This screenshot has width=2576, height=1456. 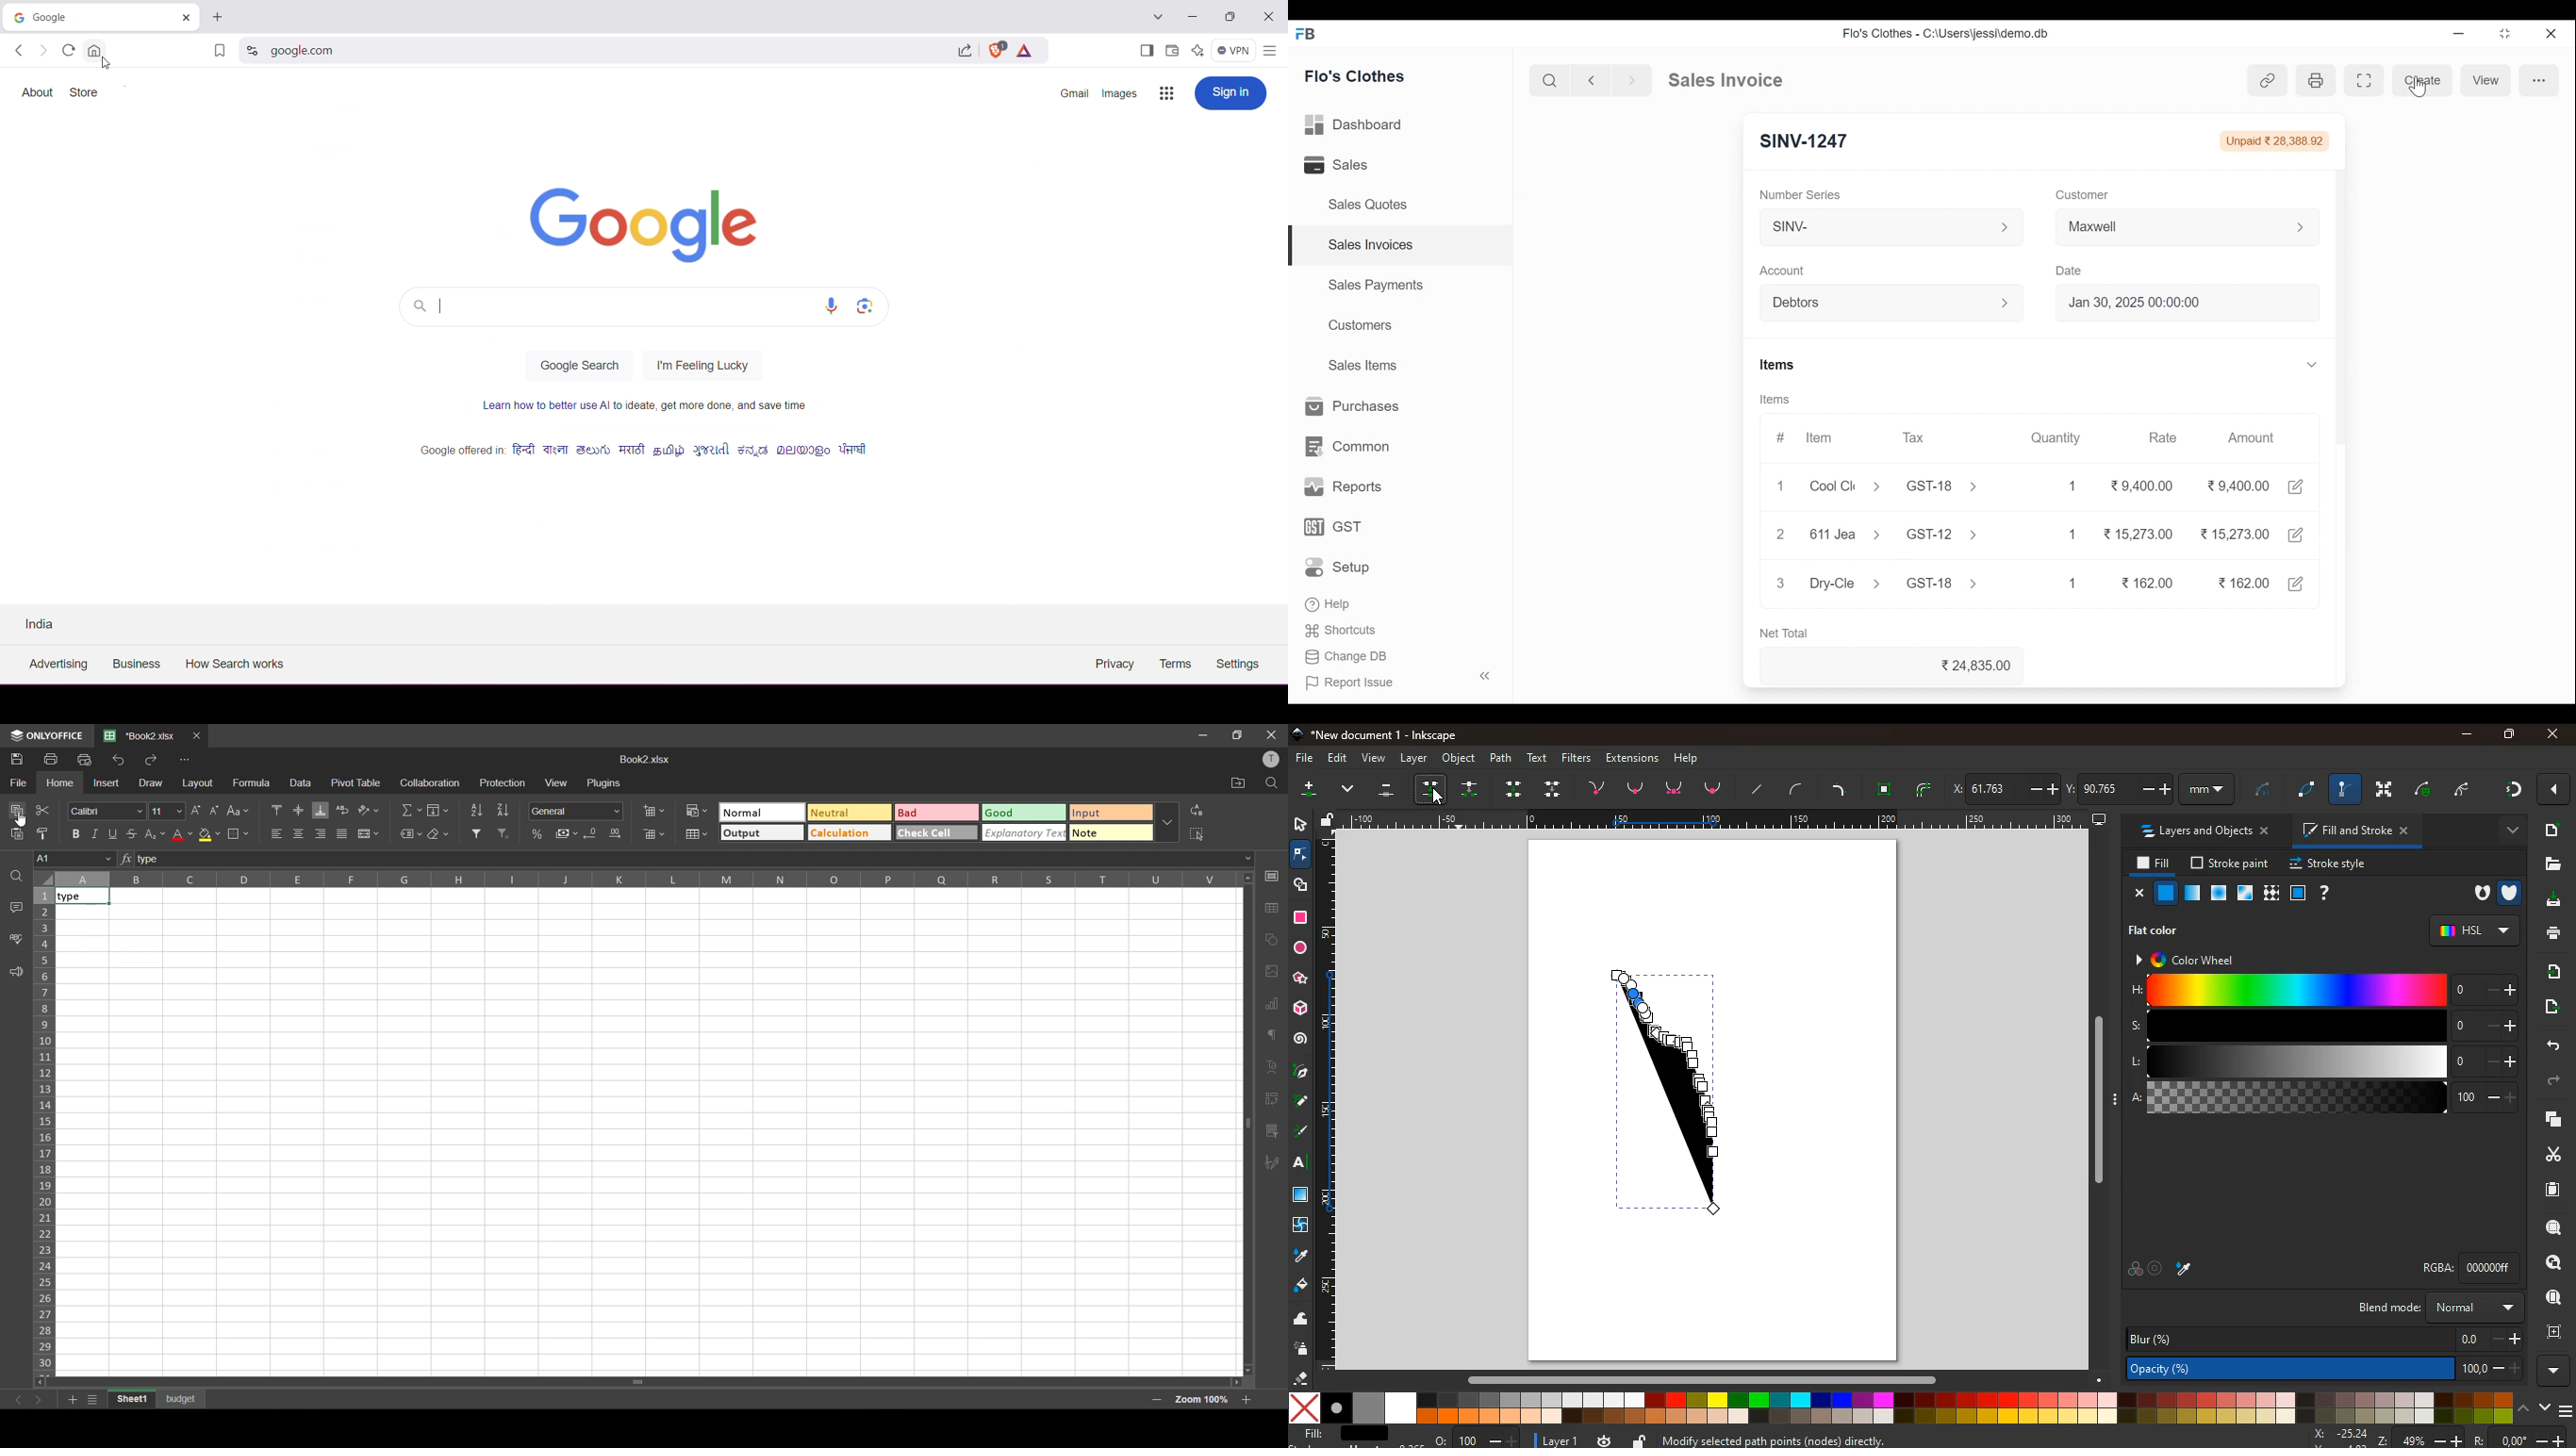 I want to click on Expand, so click(x=2007, y=302).